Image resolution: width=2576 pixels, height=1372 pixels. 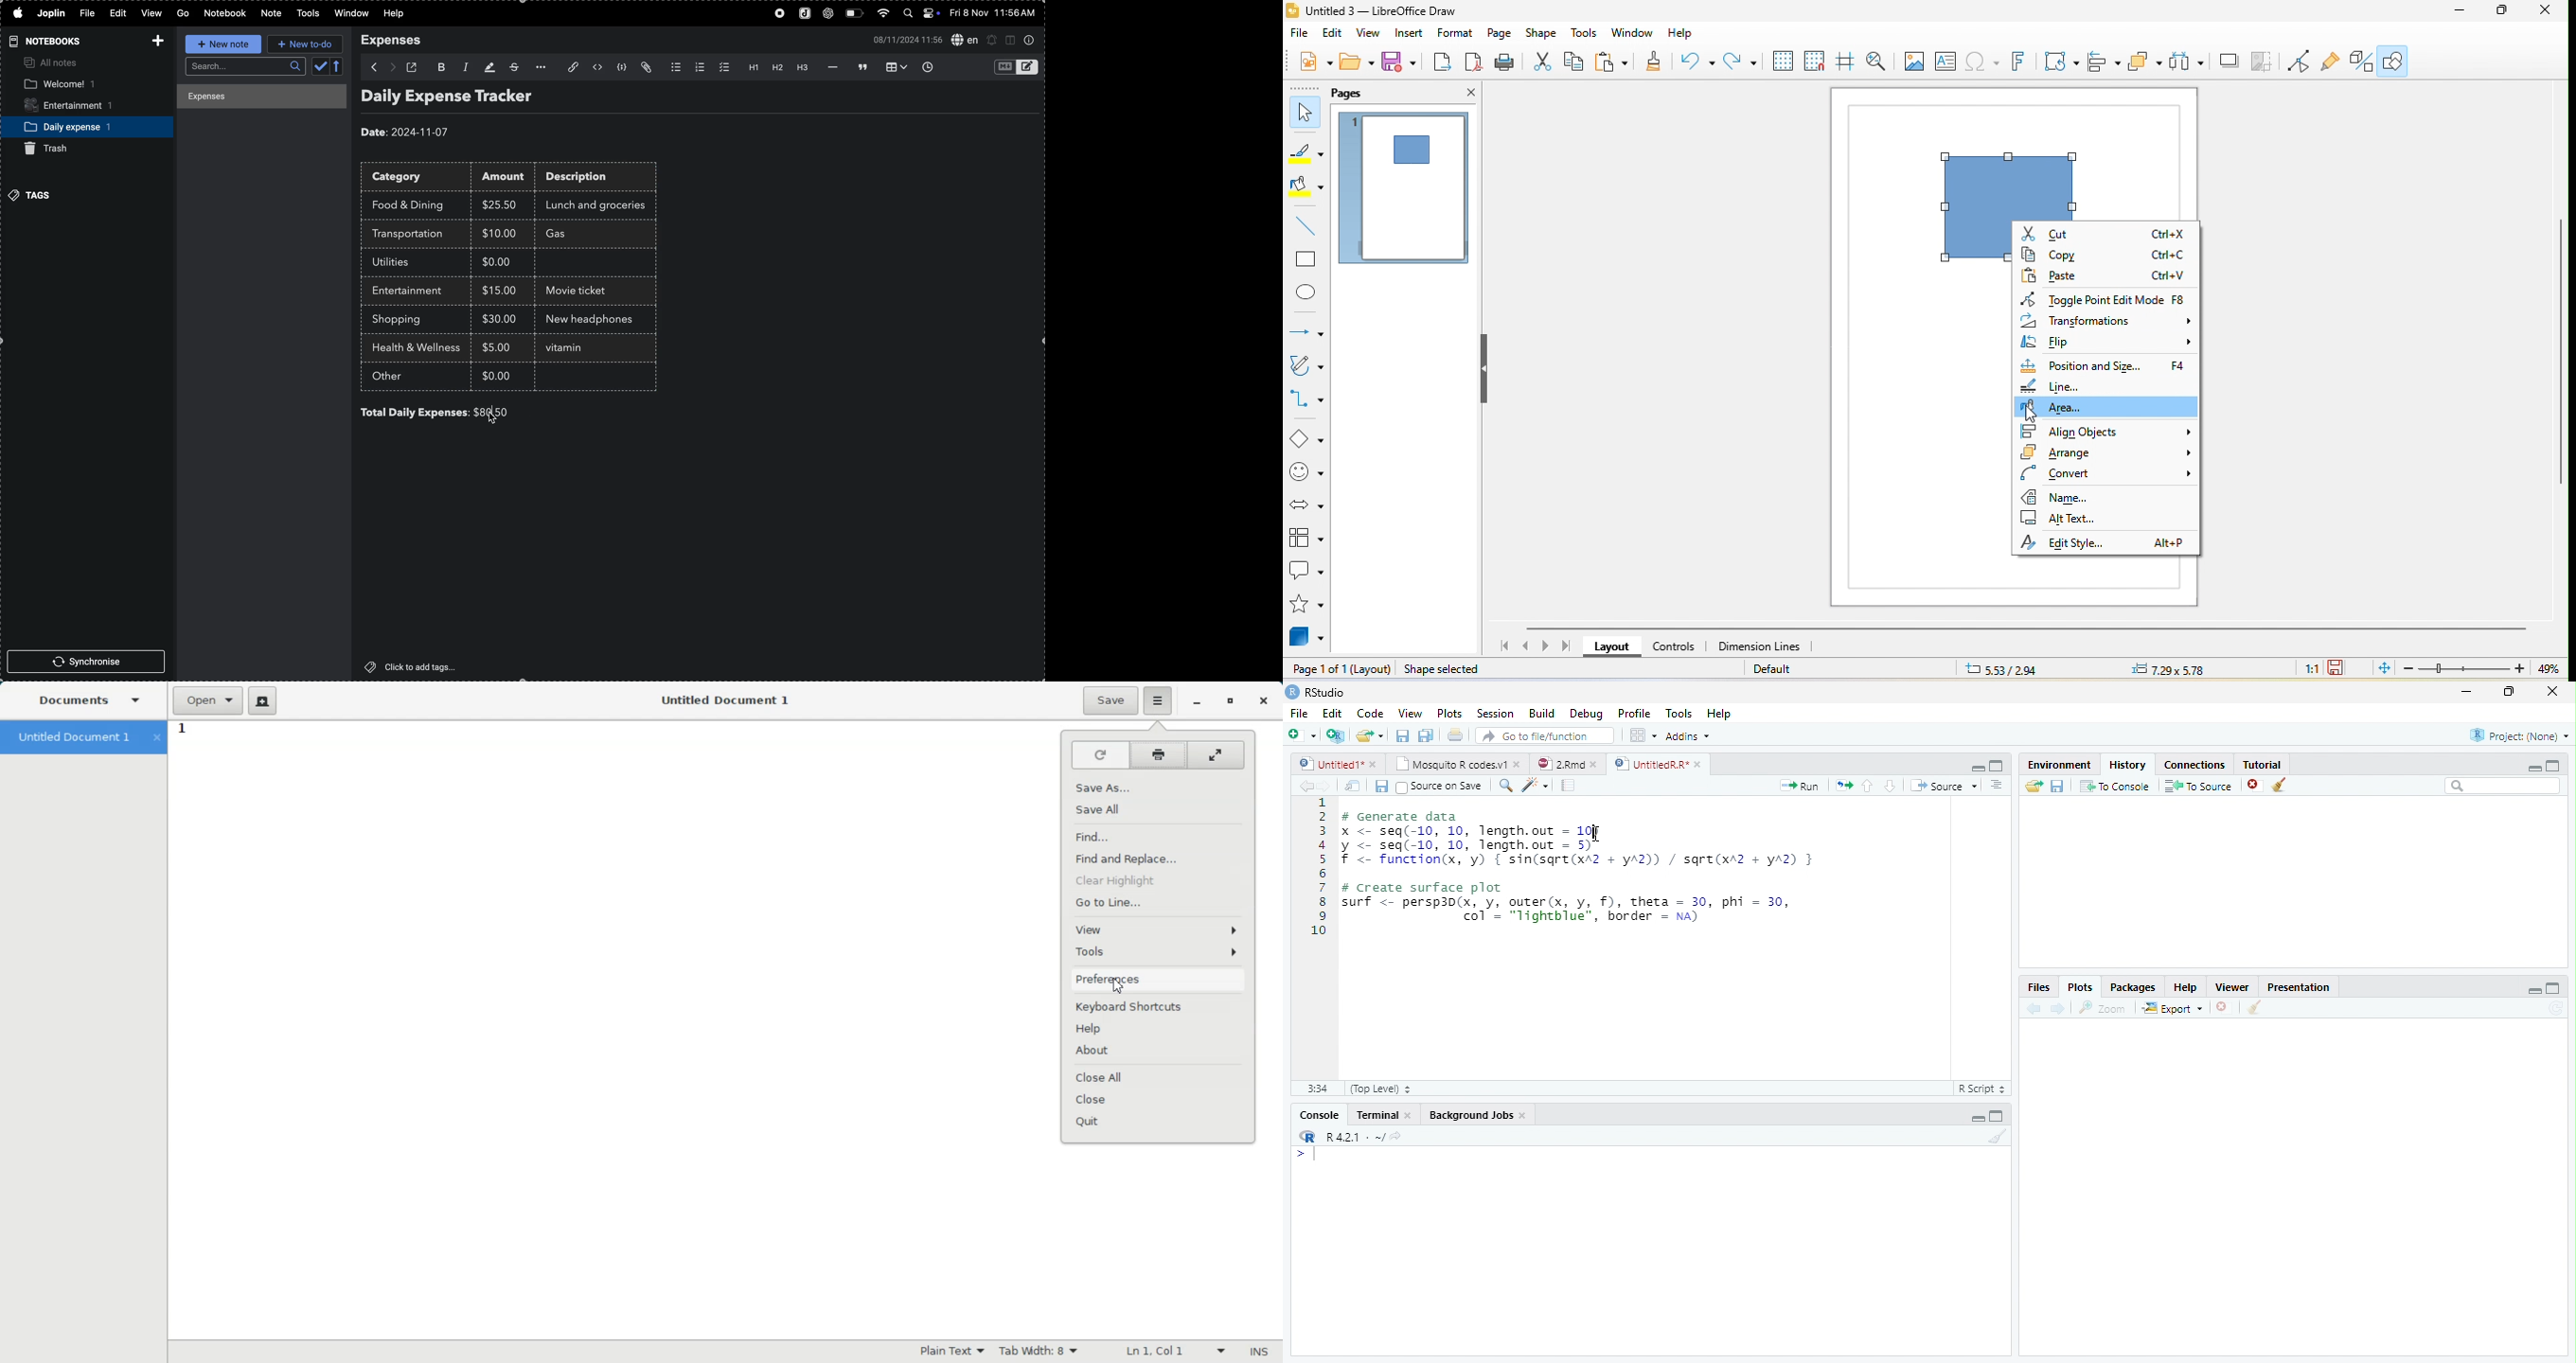 What do you see at coordinates (2552, 691) in the screenshot?
I see `close` at bounding box center [2552, 691].